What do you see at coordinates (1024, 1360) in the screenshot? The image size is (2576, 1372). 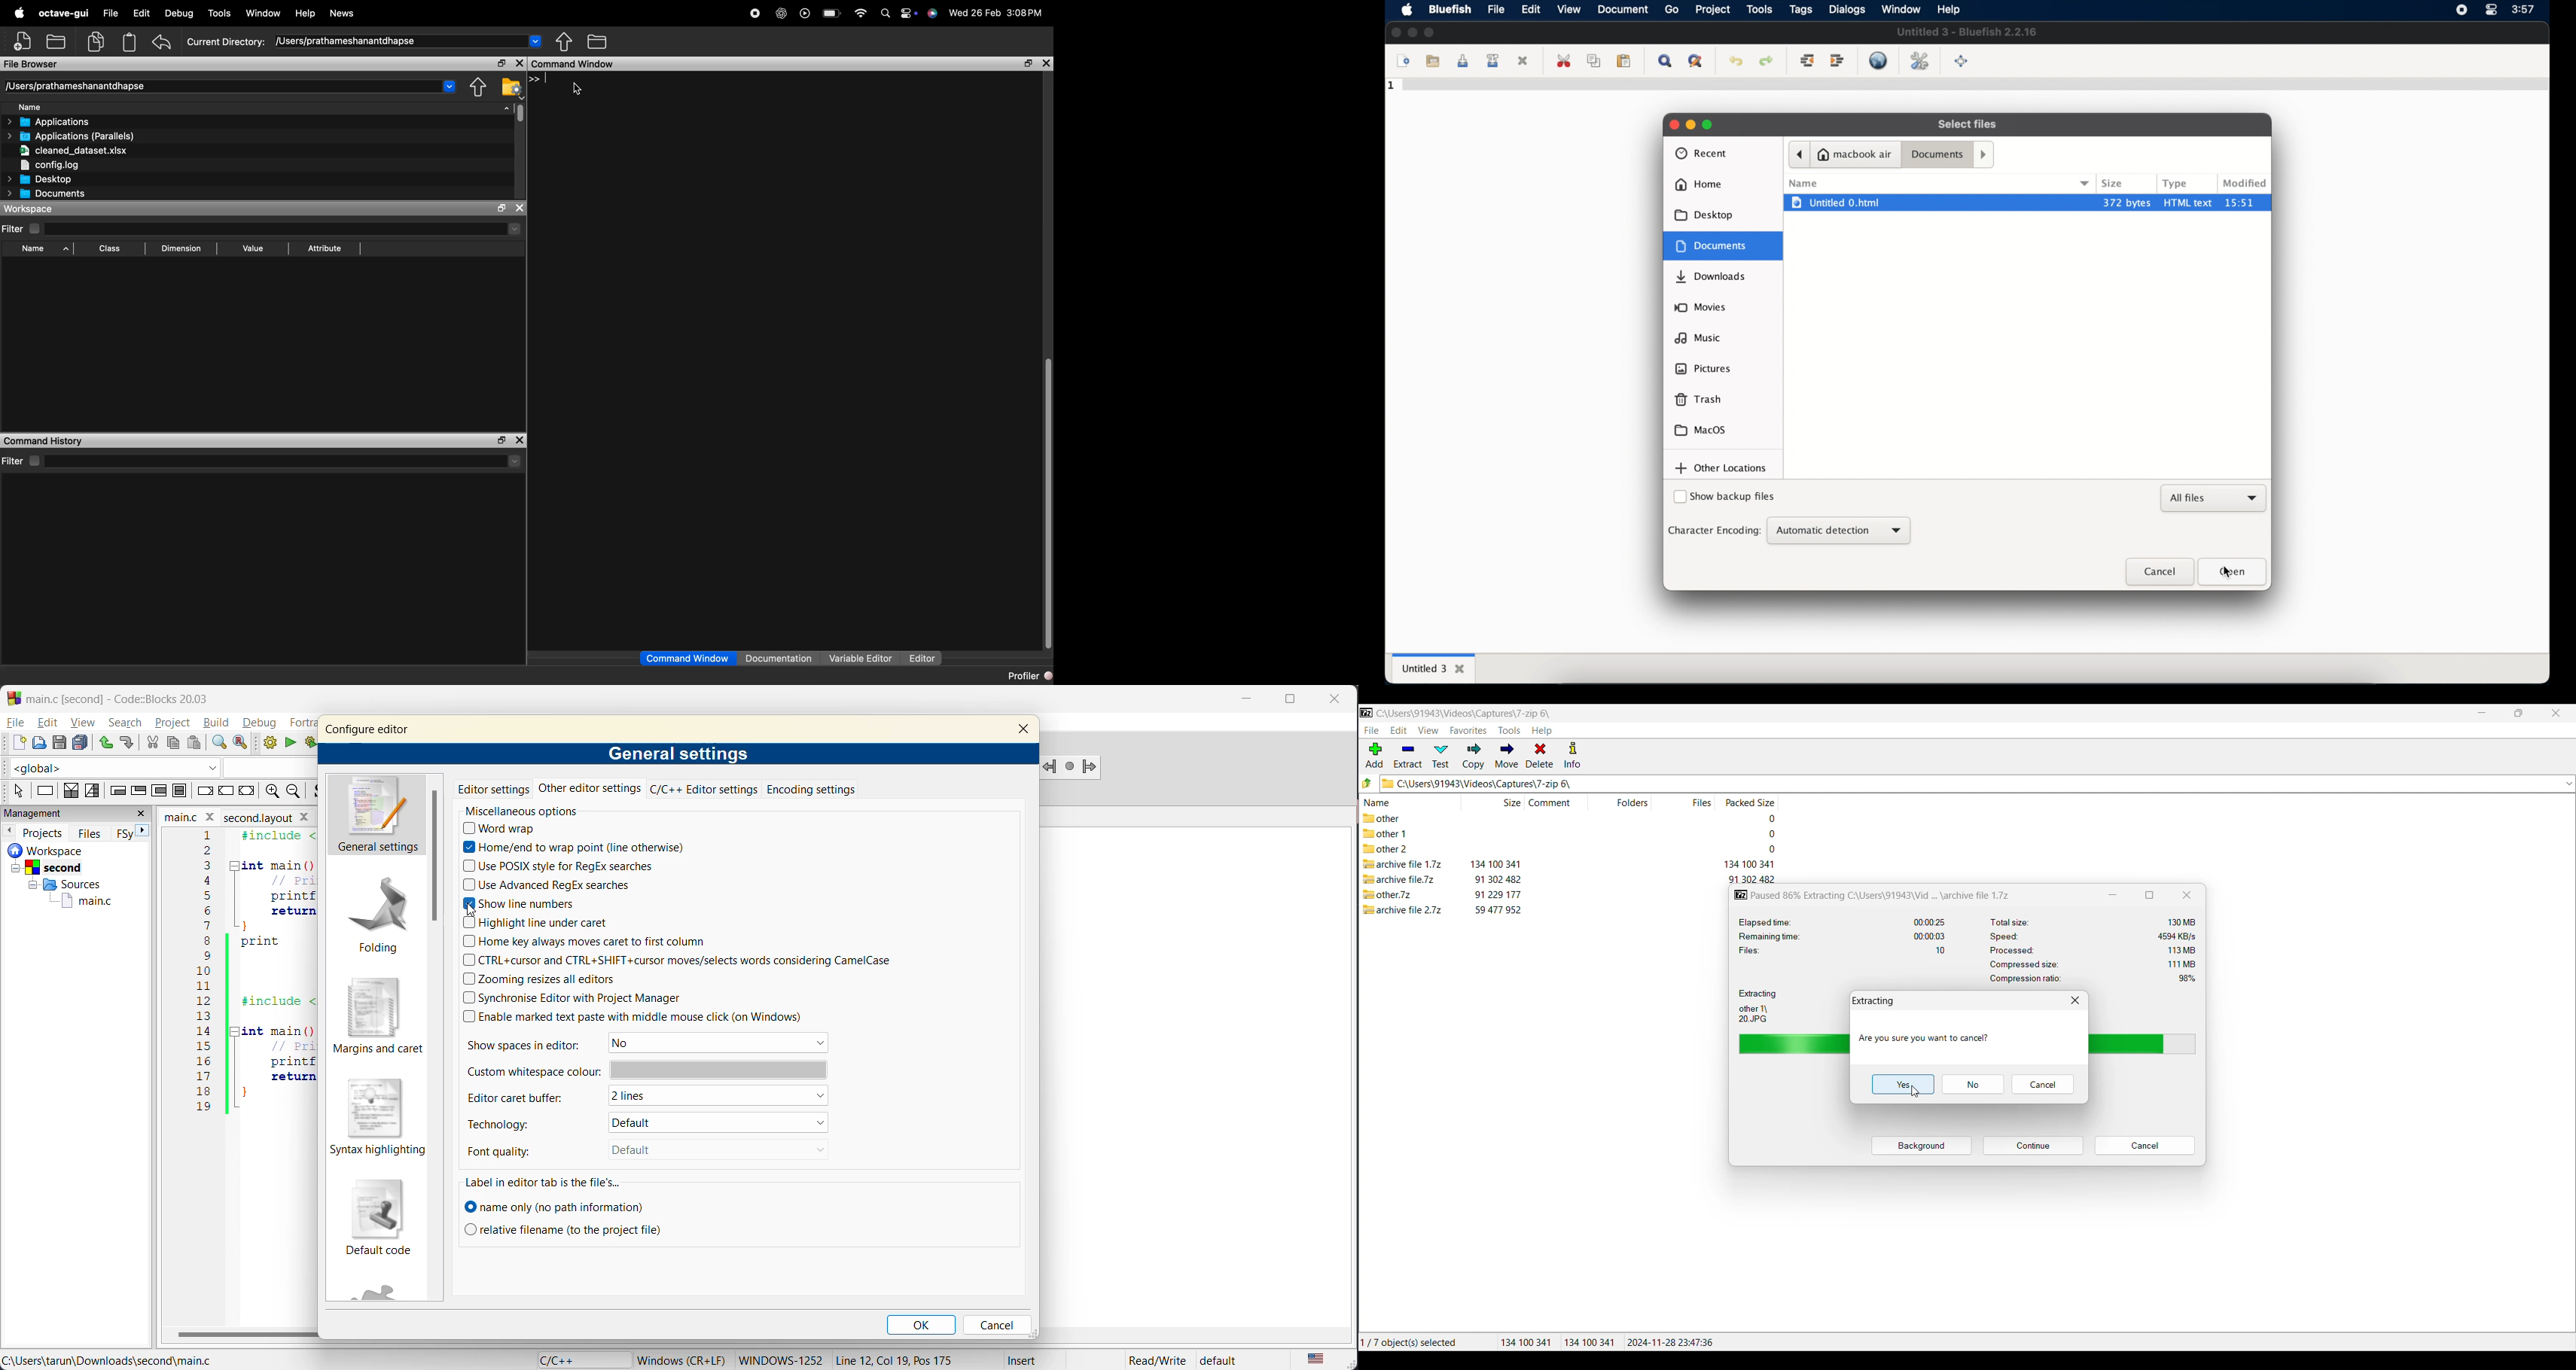 I see `Insert` at bounding box center [1024, 1360].